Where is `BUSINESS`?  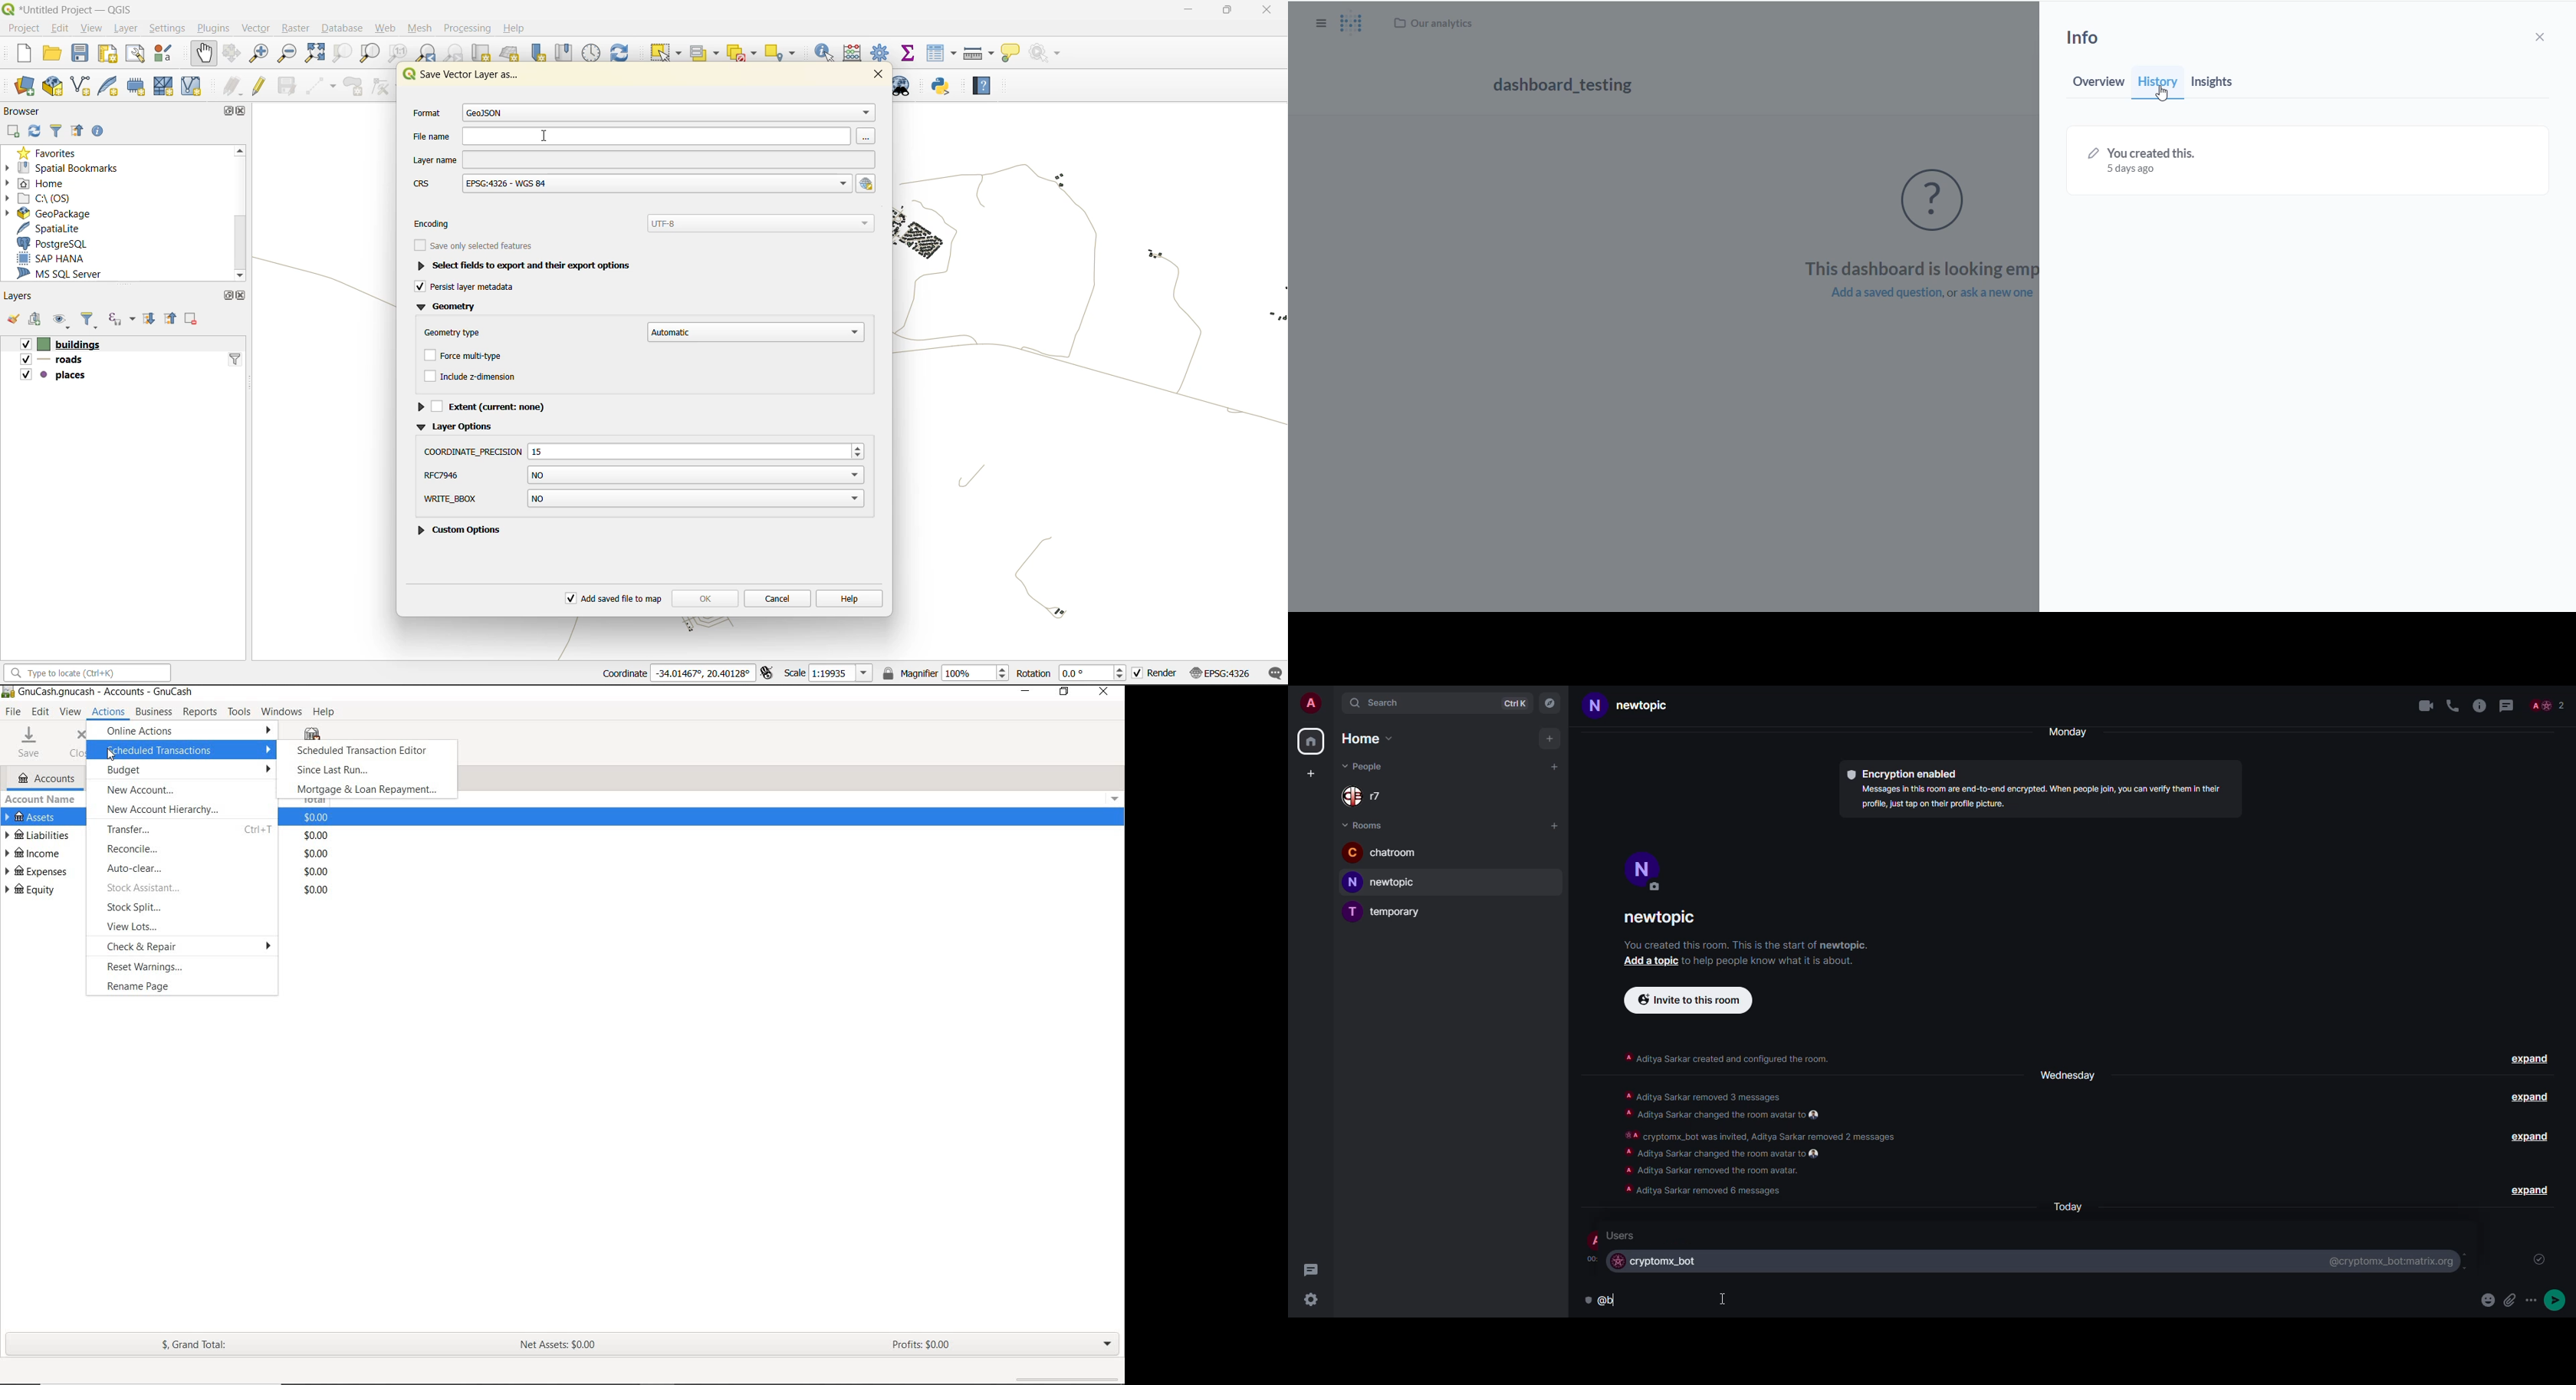 BUSINESS is located at coordinates (153, 712).